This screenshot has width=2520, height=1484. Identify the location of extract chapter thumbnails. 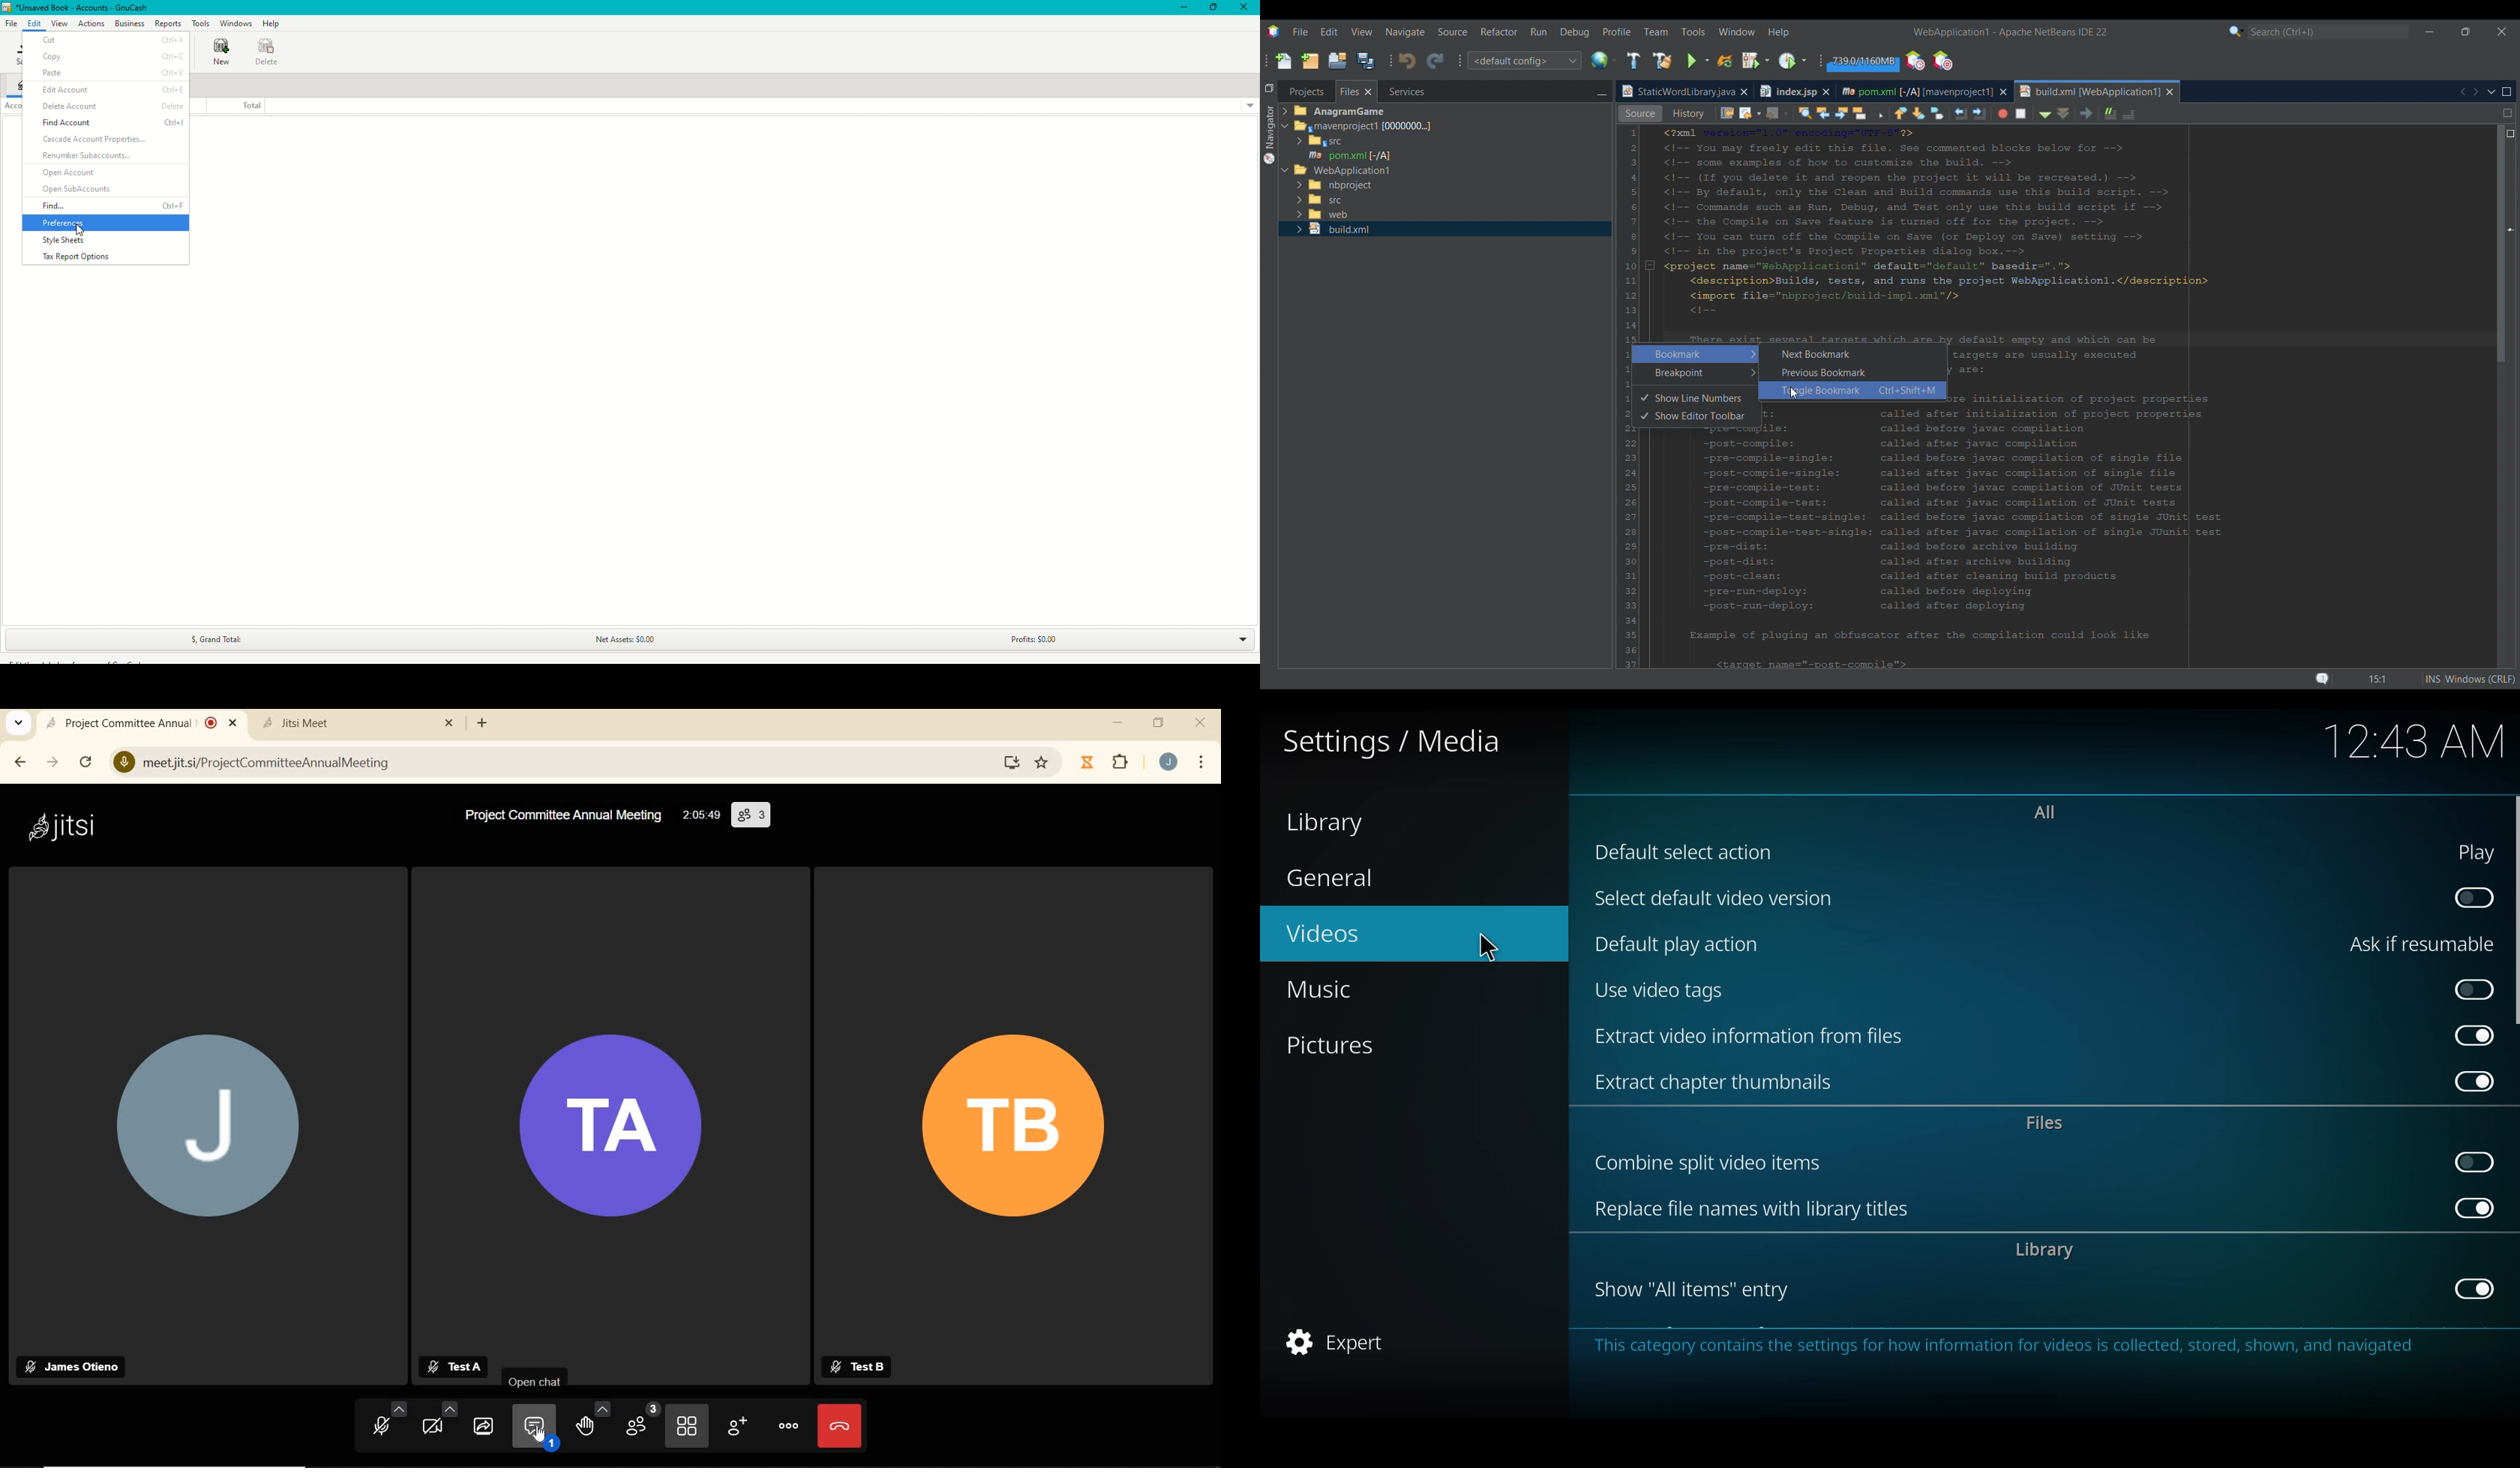
(1727, 1081).